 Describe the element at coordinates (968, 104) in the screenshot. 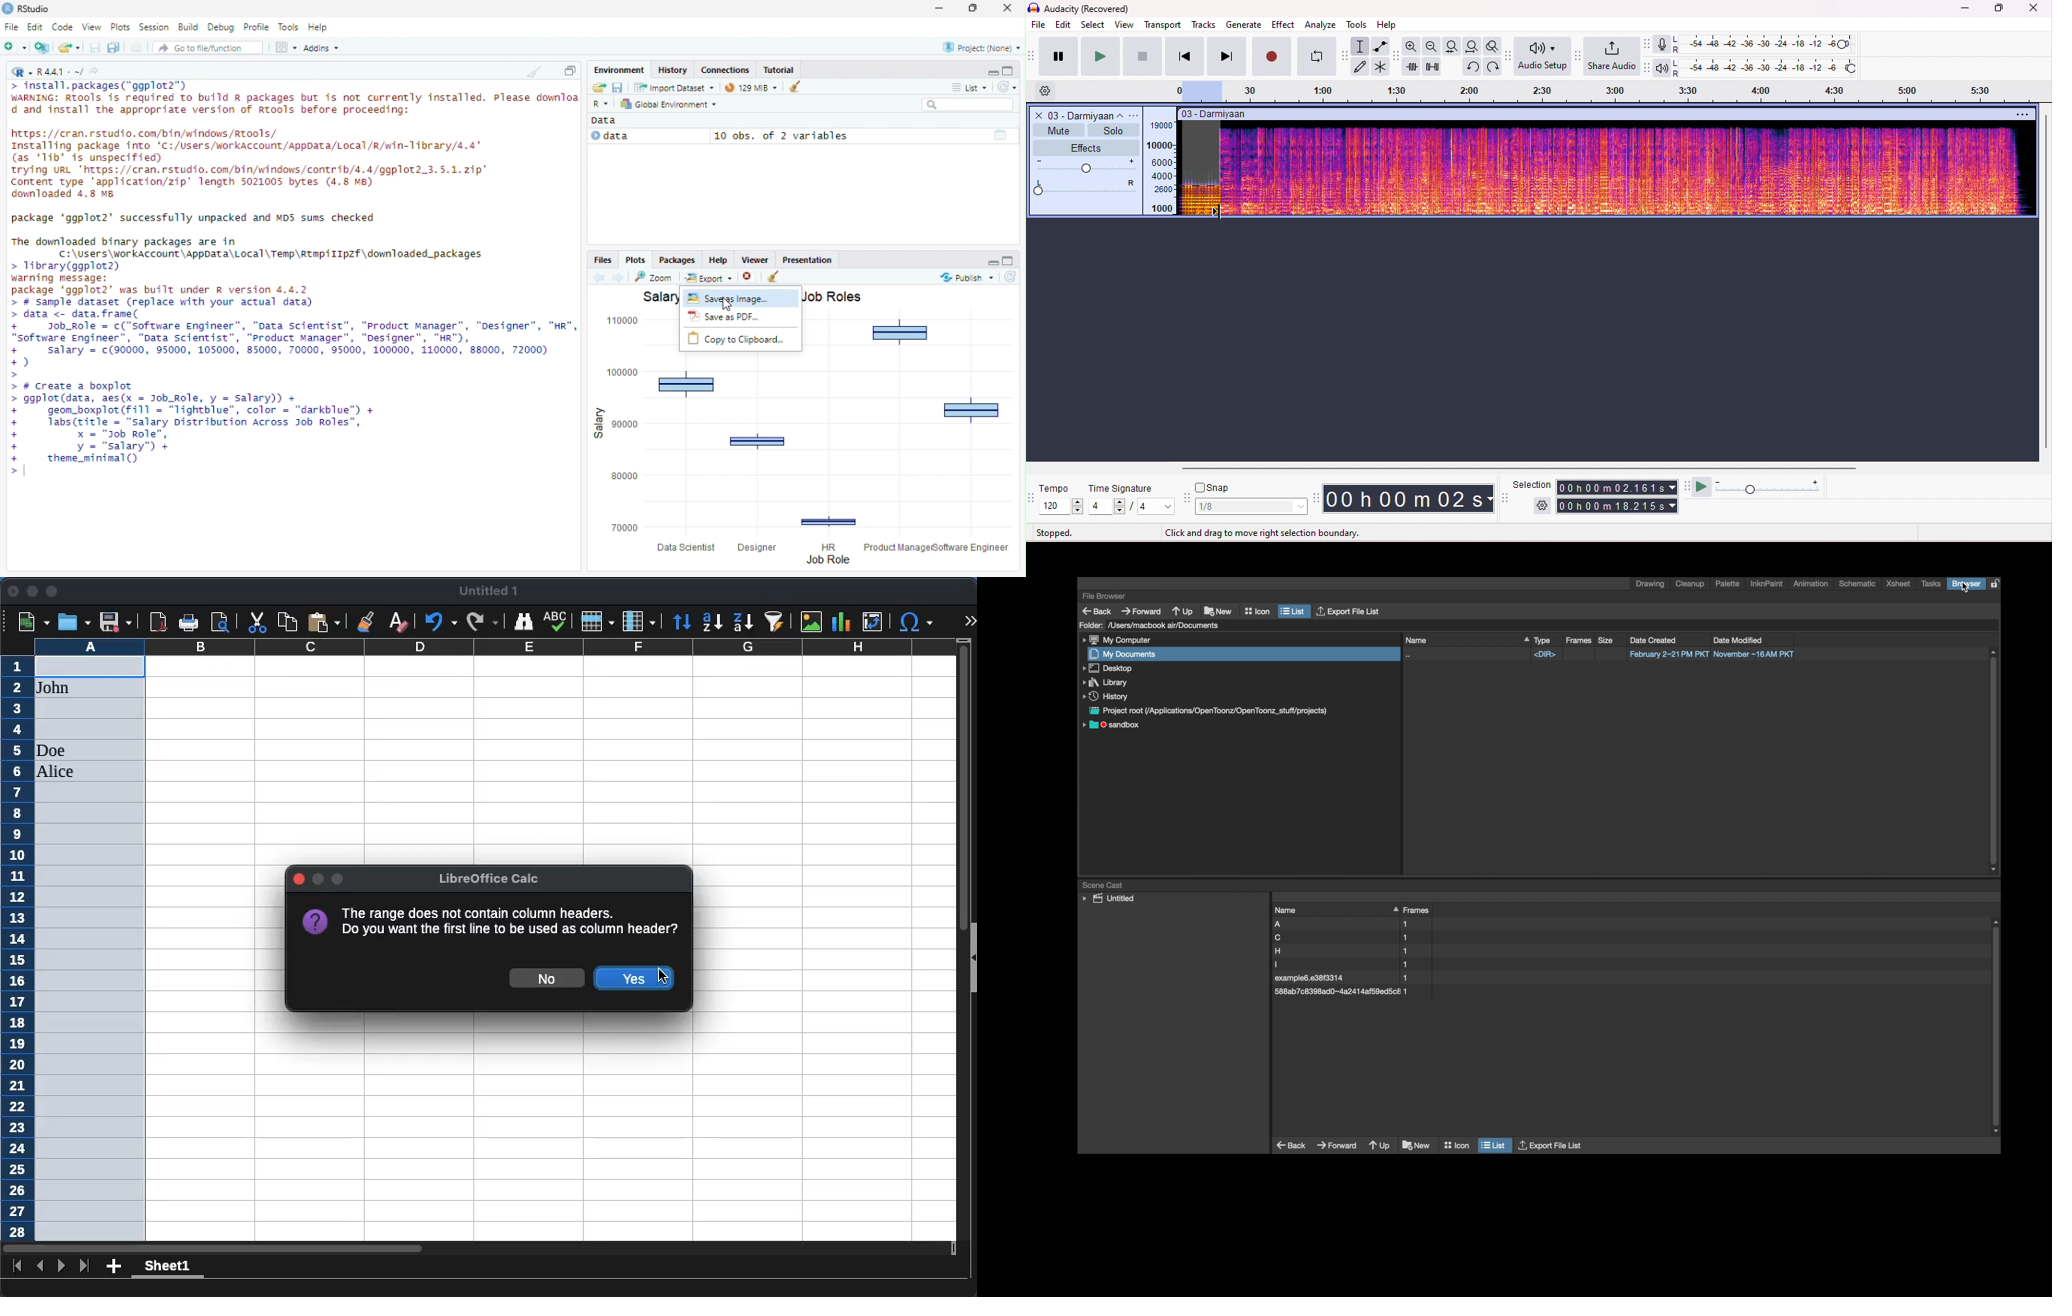

I see `Search` at that location.